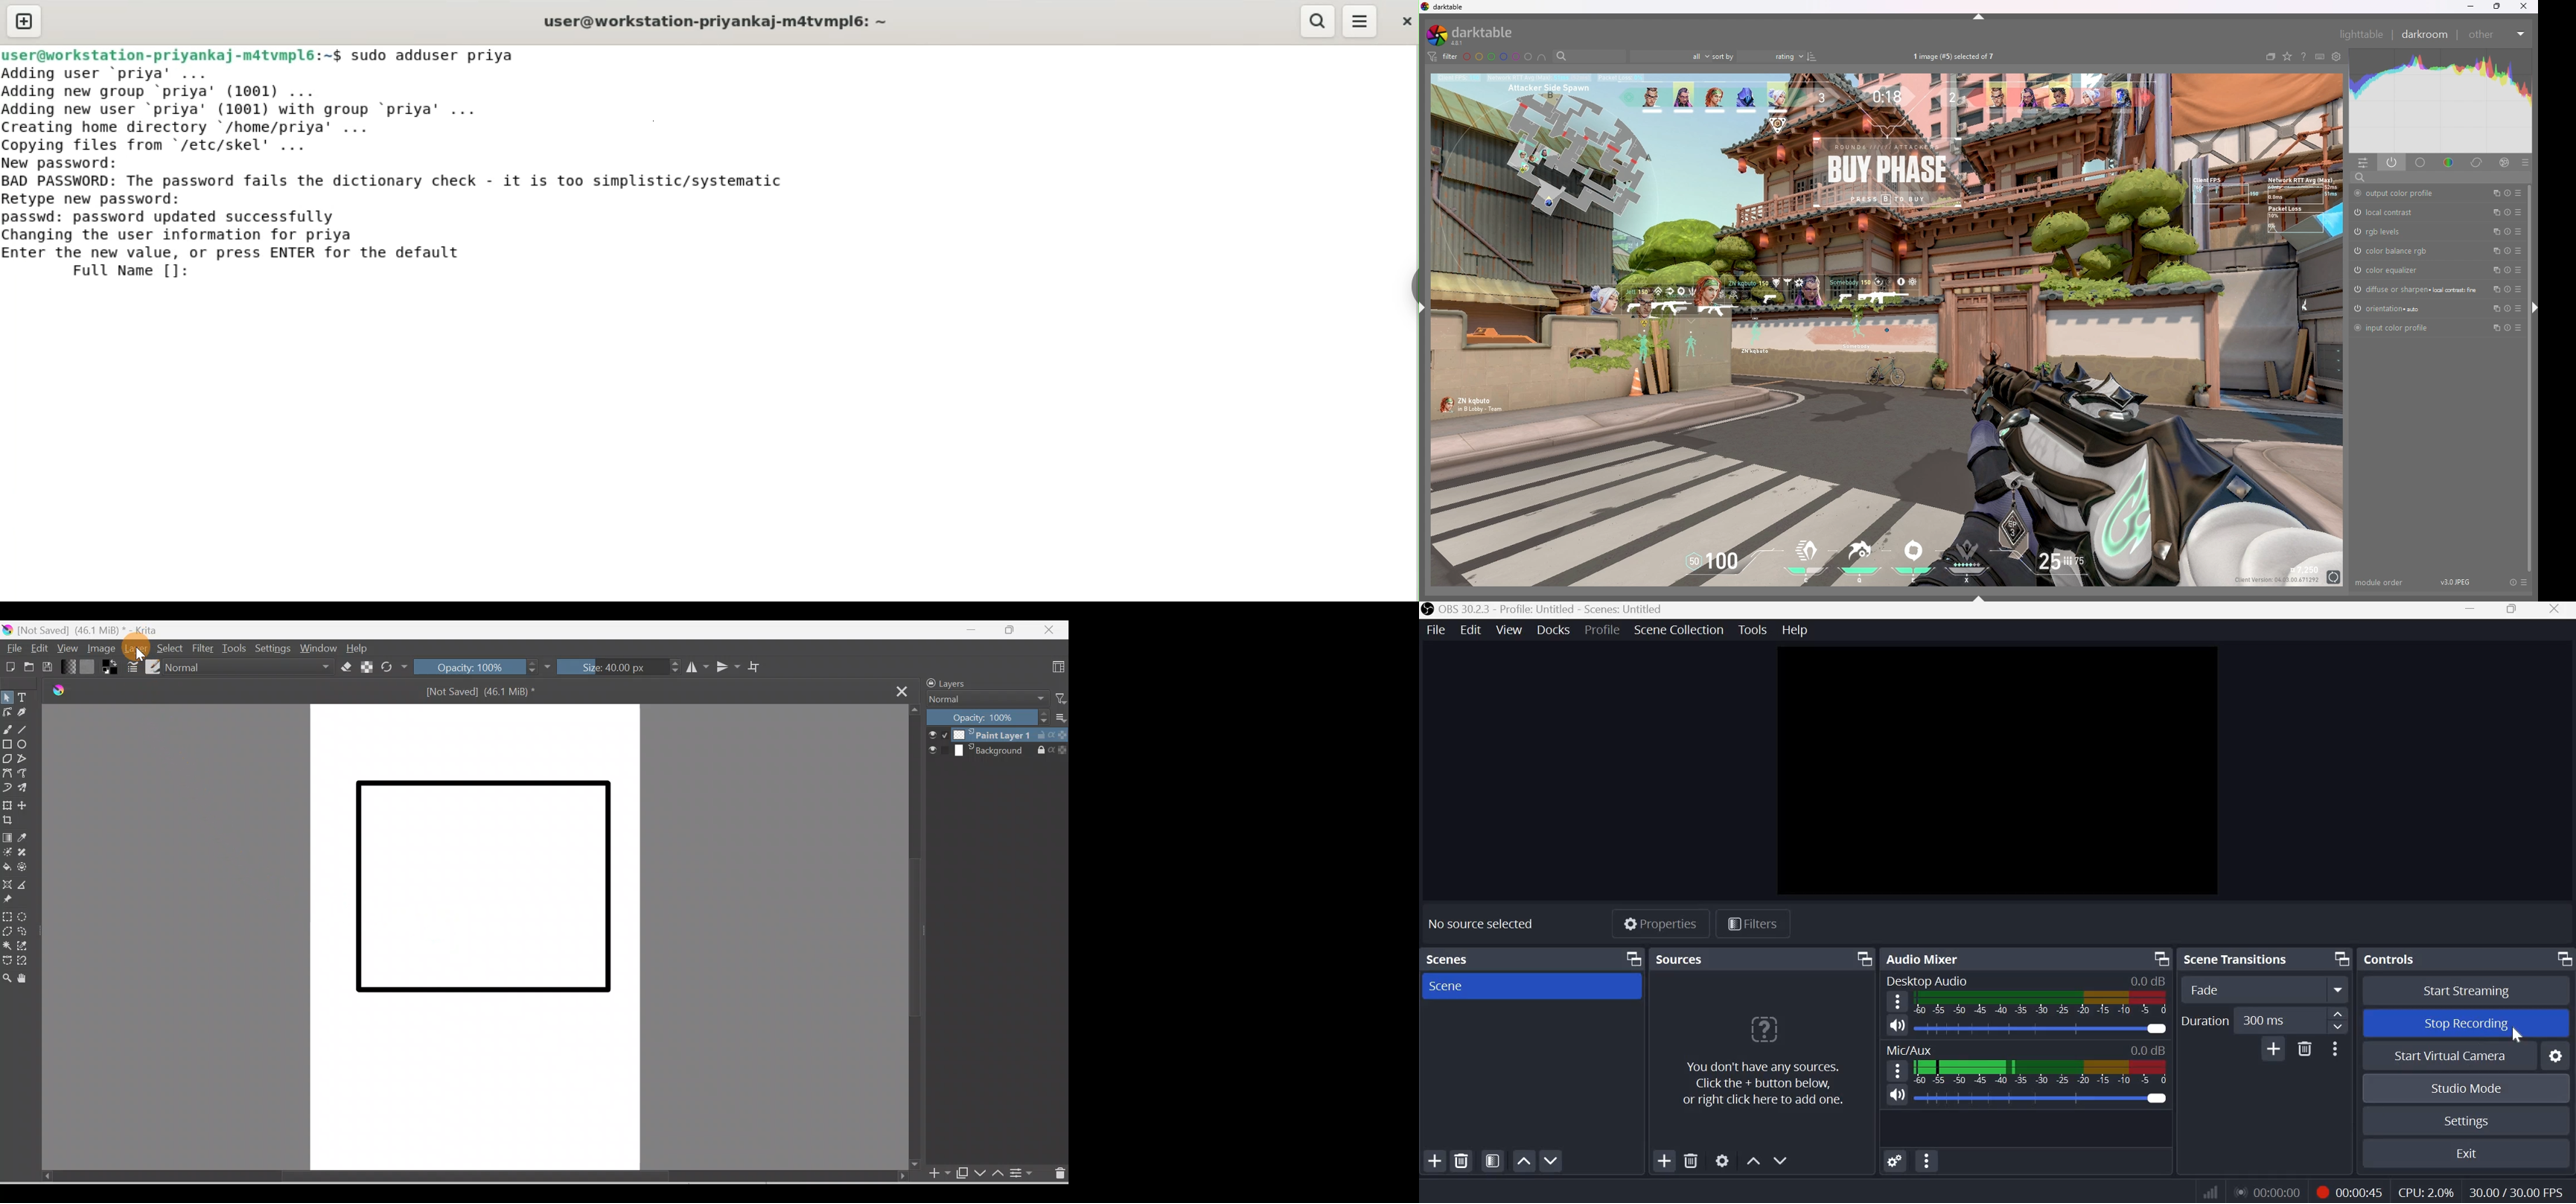 The width and height of the screenshot is (2576, 1204). Describe the element at coordinates (2564, 960) in the screenshot. I see `Dock Options icon` at that location.